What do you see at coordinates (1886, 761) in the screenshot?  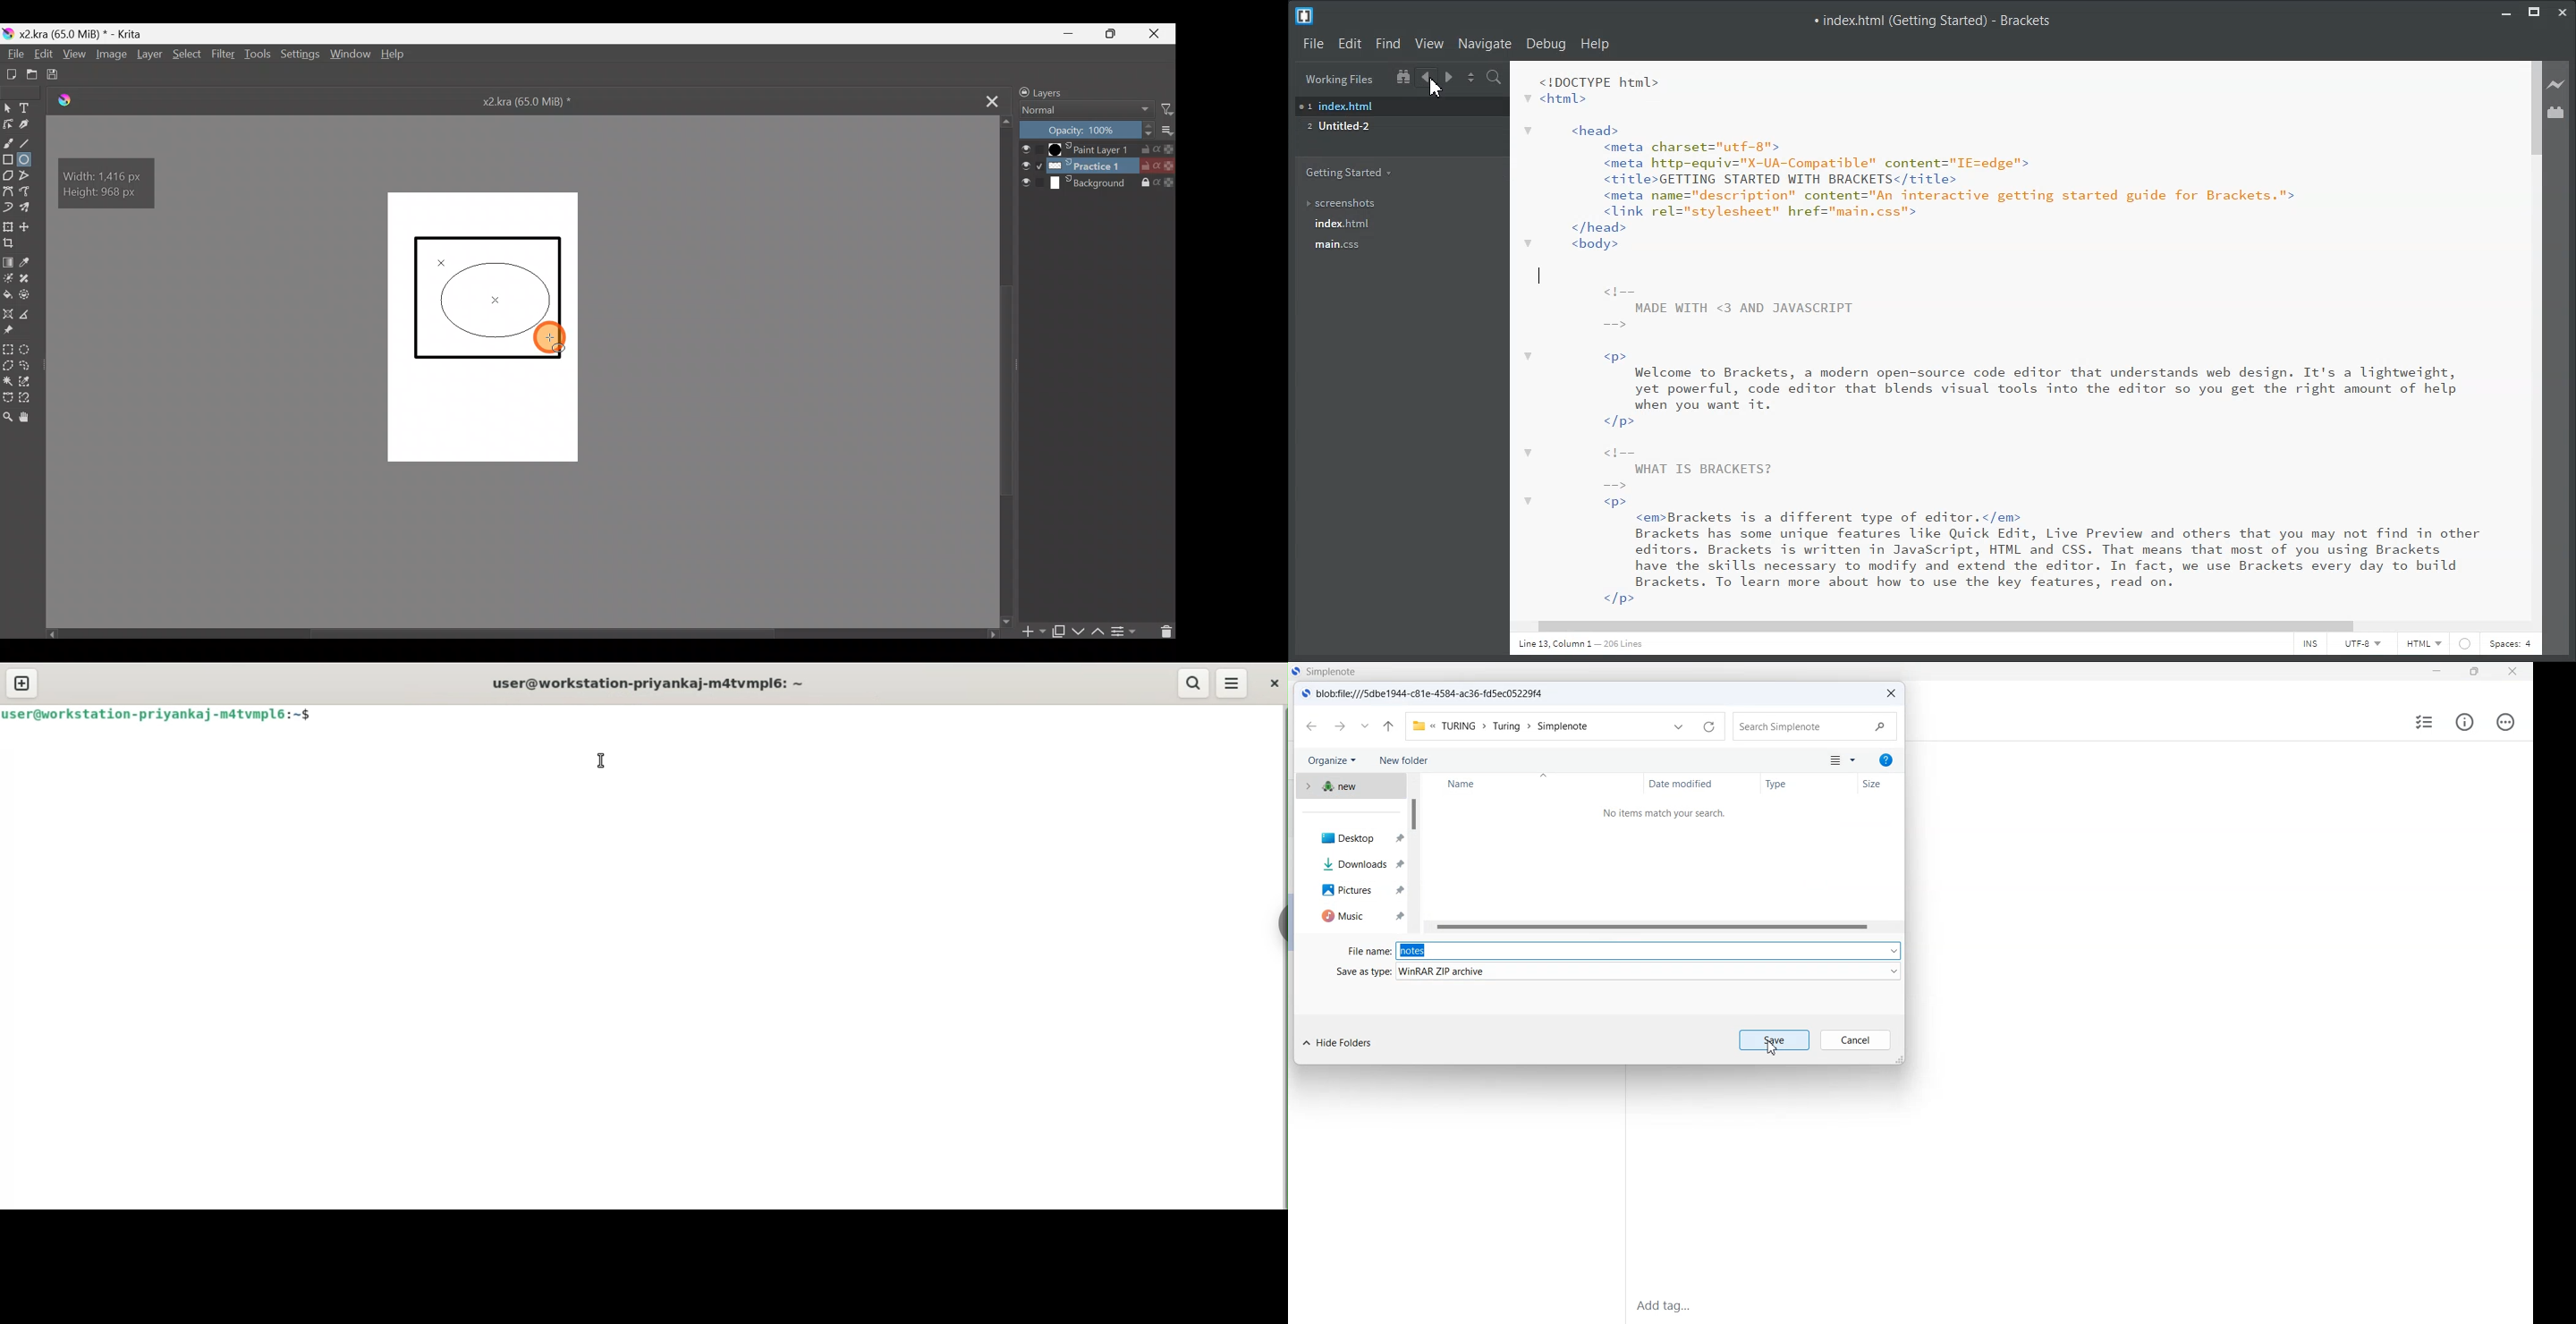 I see `Get Help` at bounding box center [1886, 761].